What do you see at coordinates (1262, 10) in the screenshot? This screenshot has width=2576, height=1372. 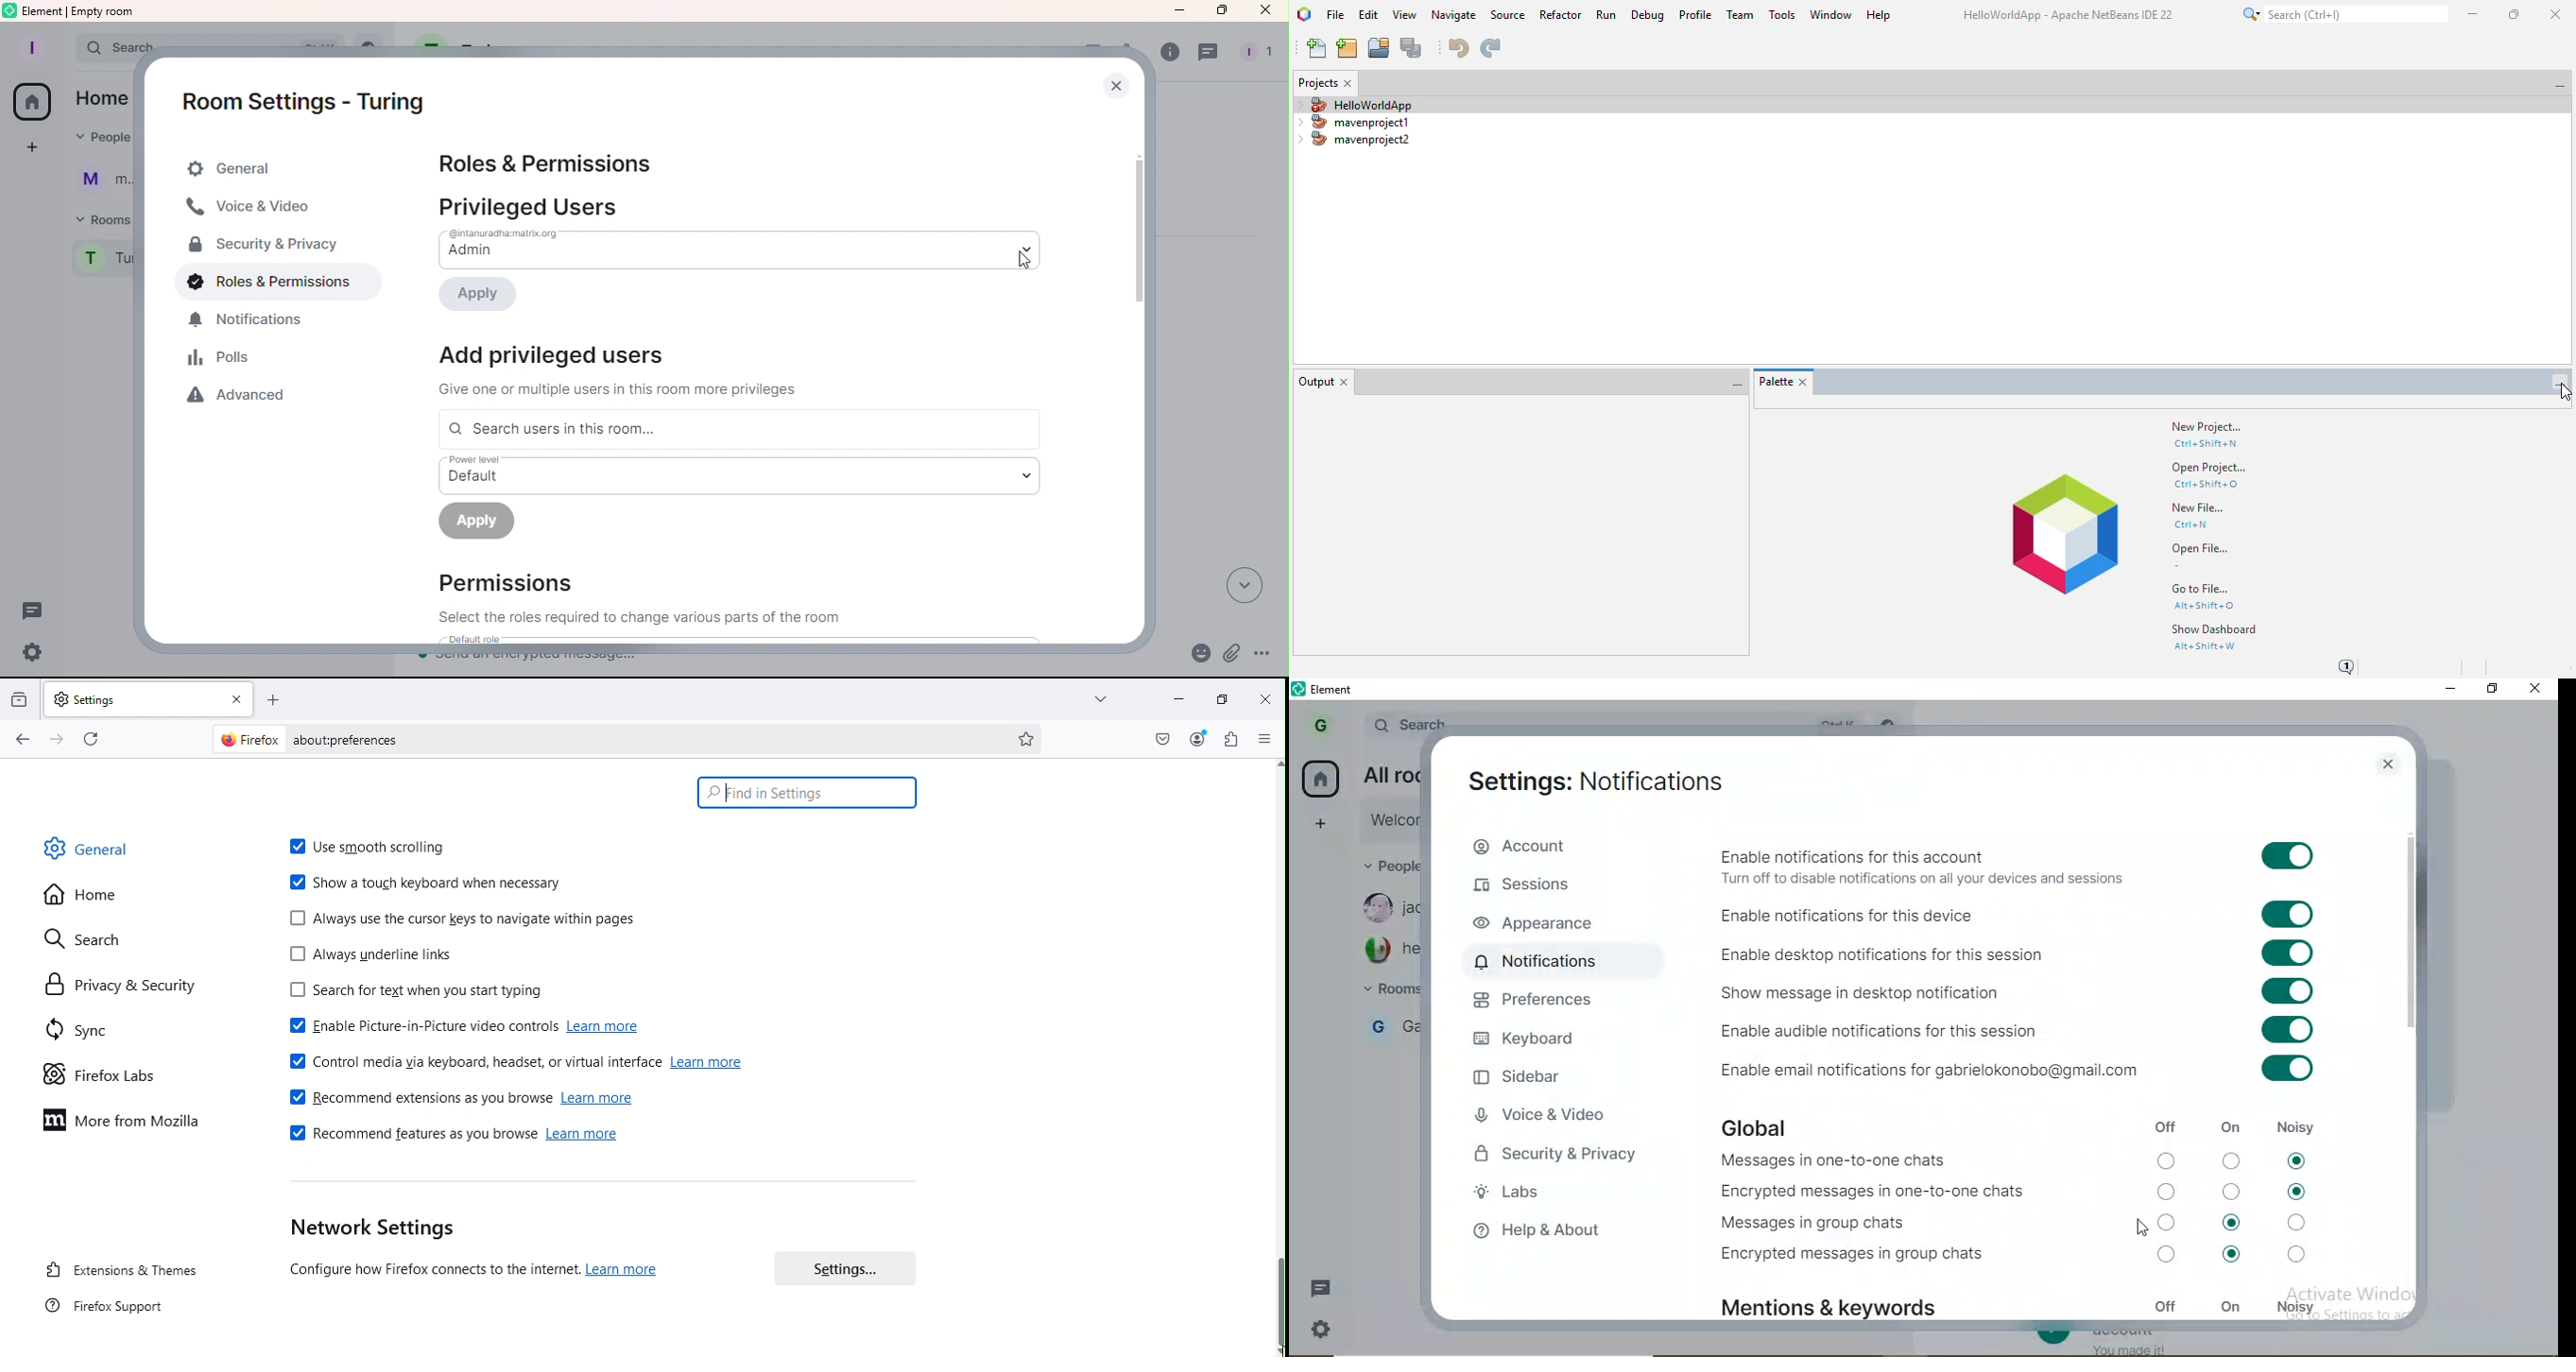 I see `Close` at bounding box center [1262, 10].